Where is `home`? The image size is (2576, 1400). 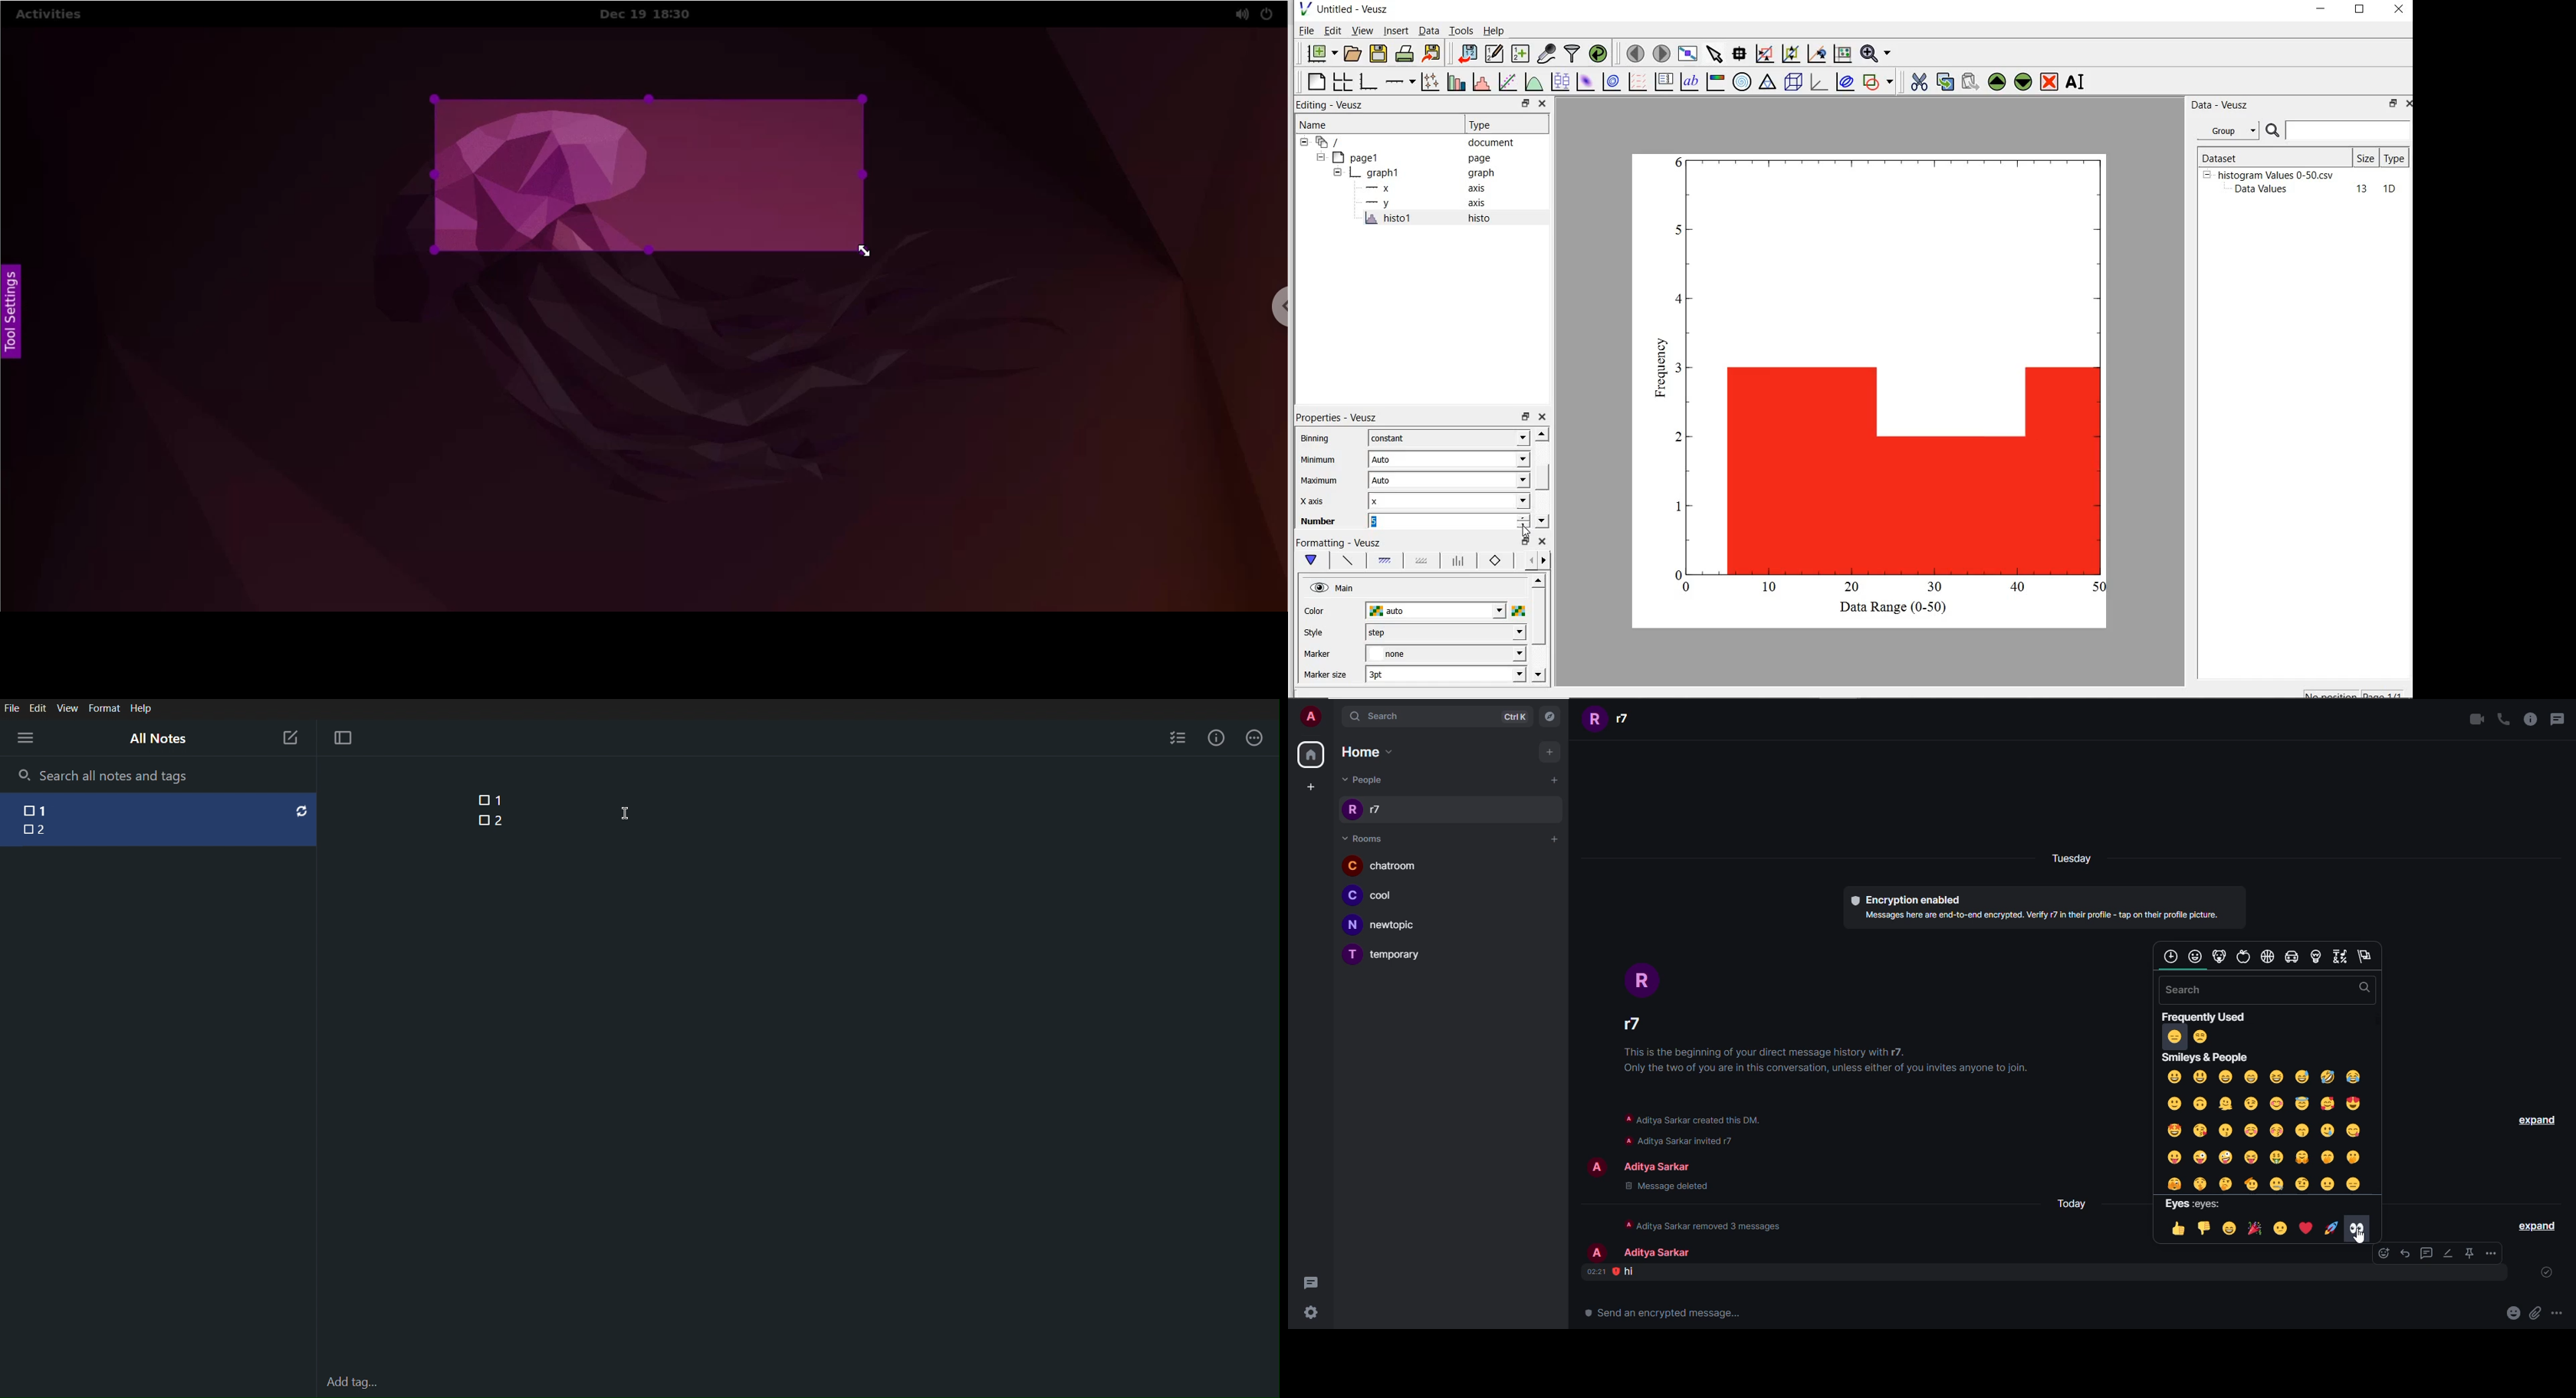 home is located at coordinates (1375, 753).